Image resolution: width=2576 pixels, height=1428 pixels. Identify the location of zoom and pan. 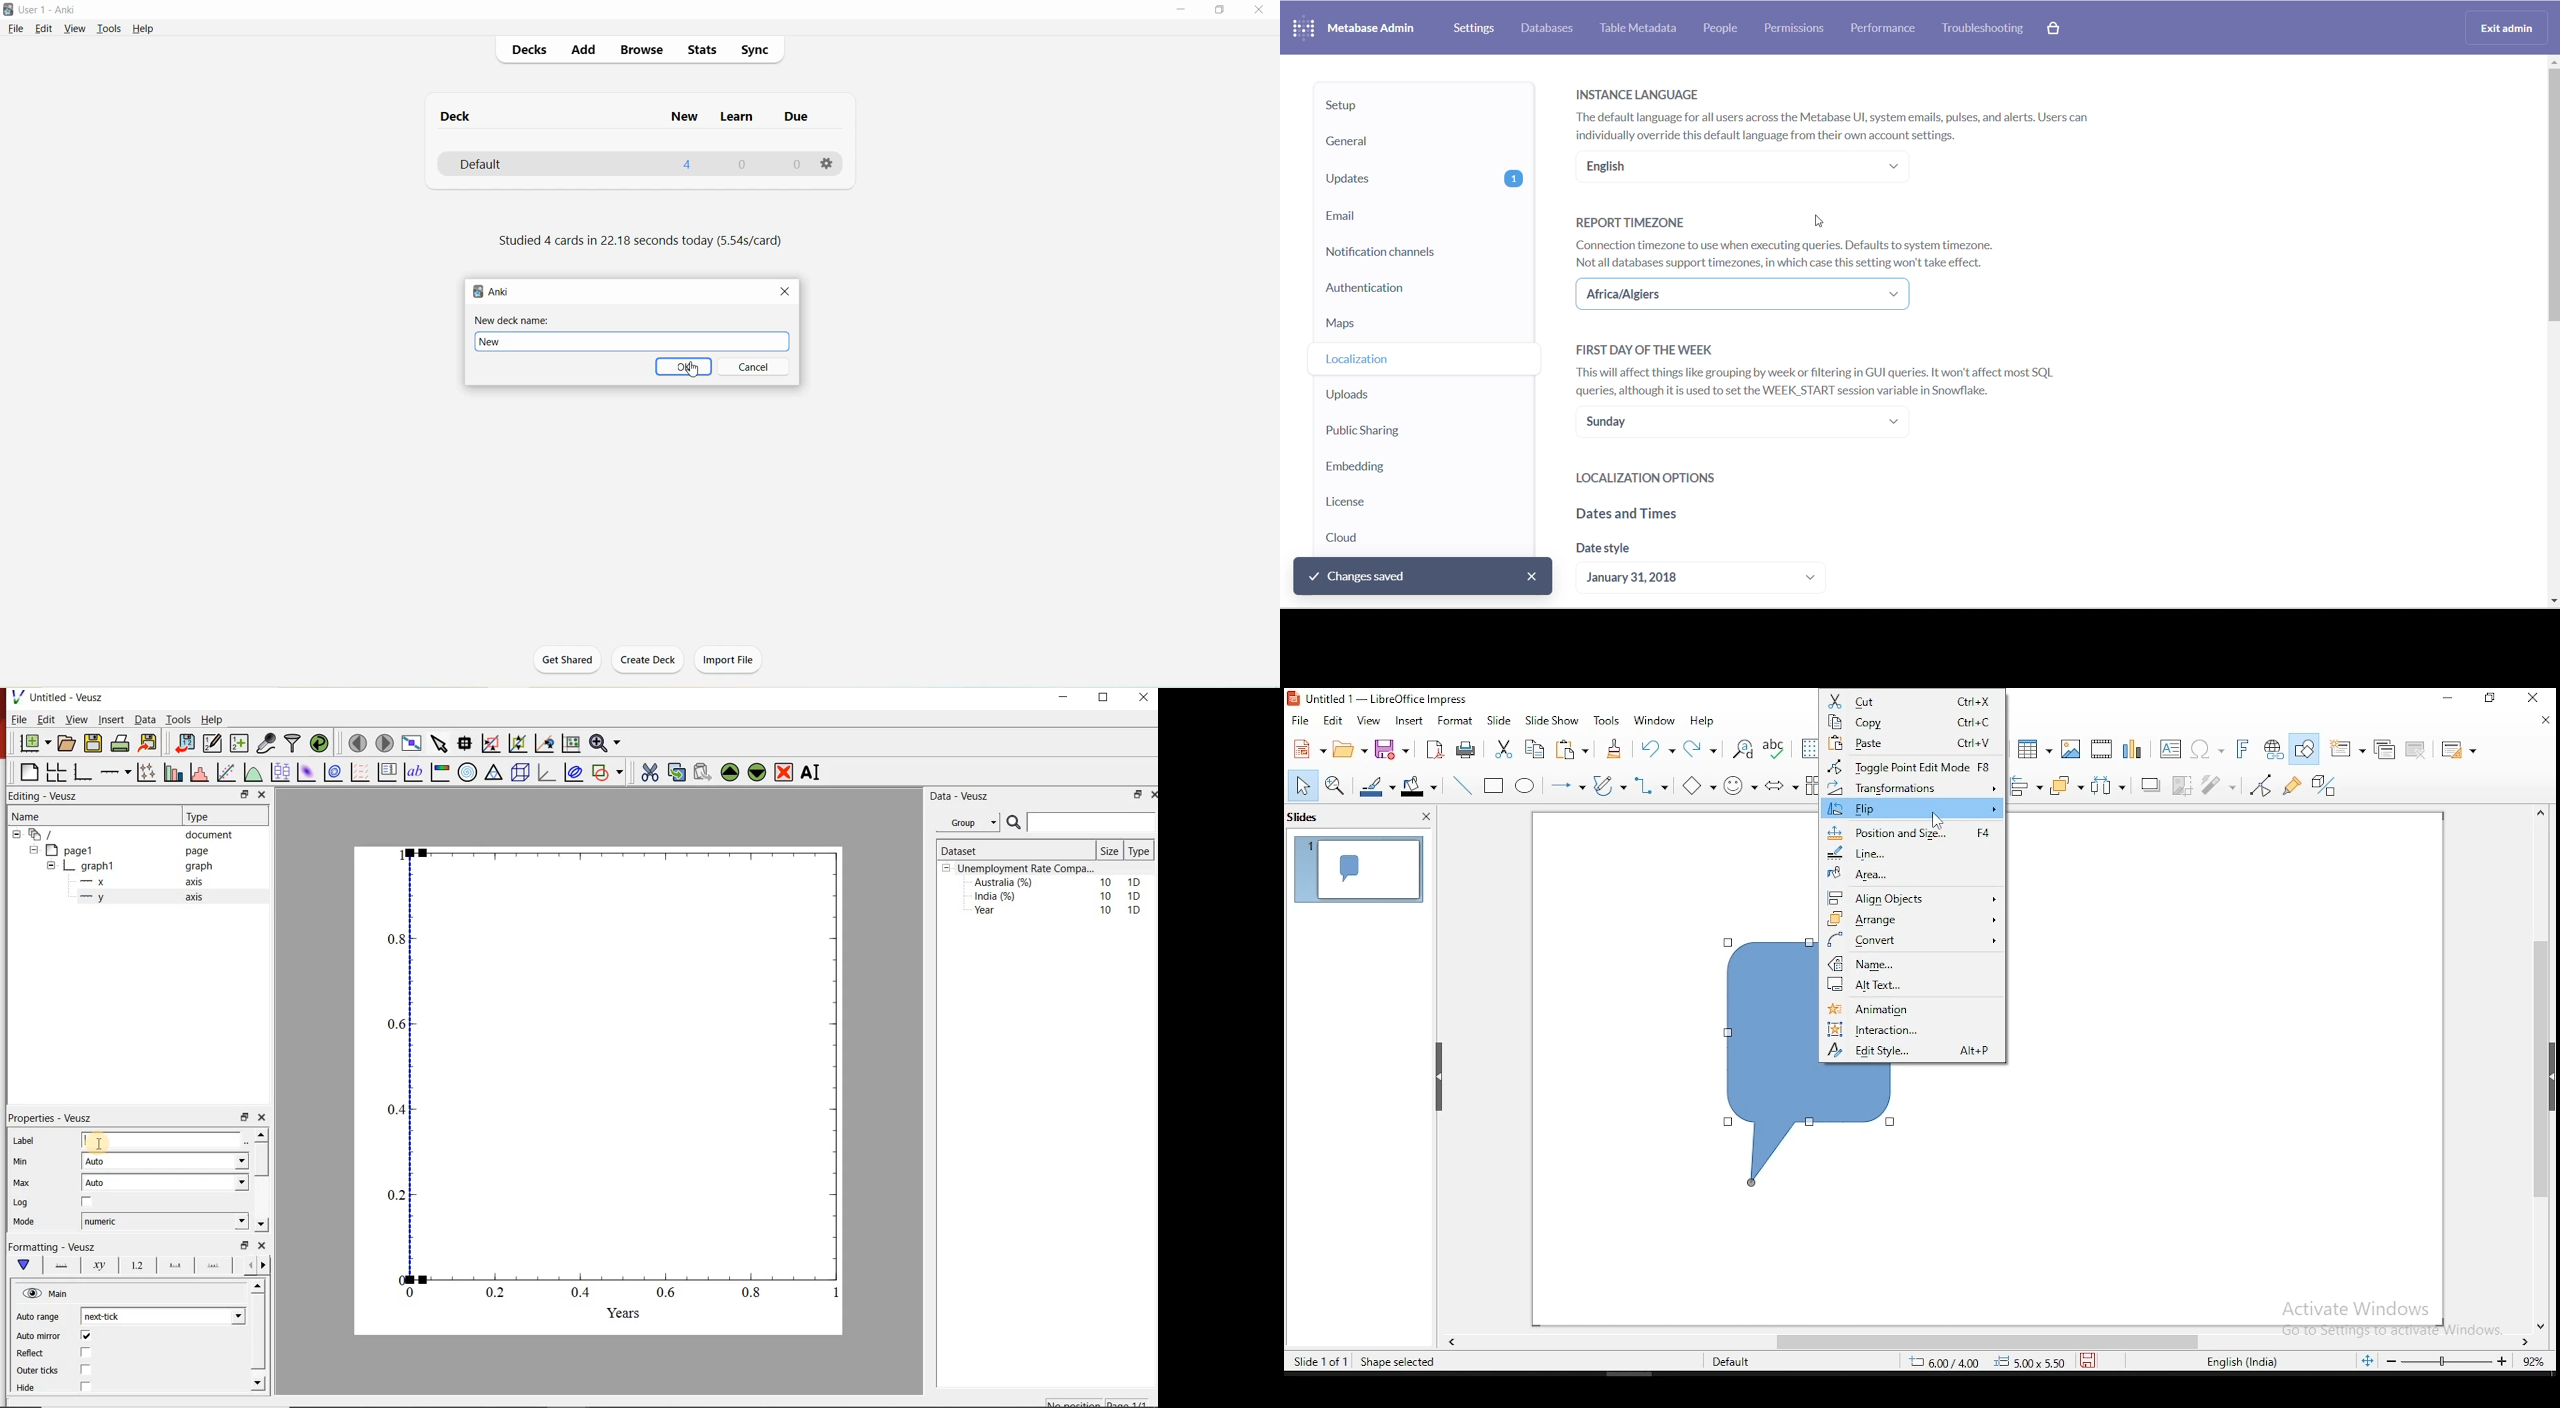
(1336, 787).